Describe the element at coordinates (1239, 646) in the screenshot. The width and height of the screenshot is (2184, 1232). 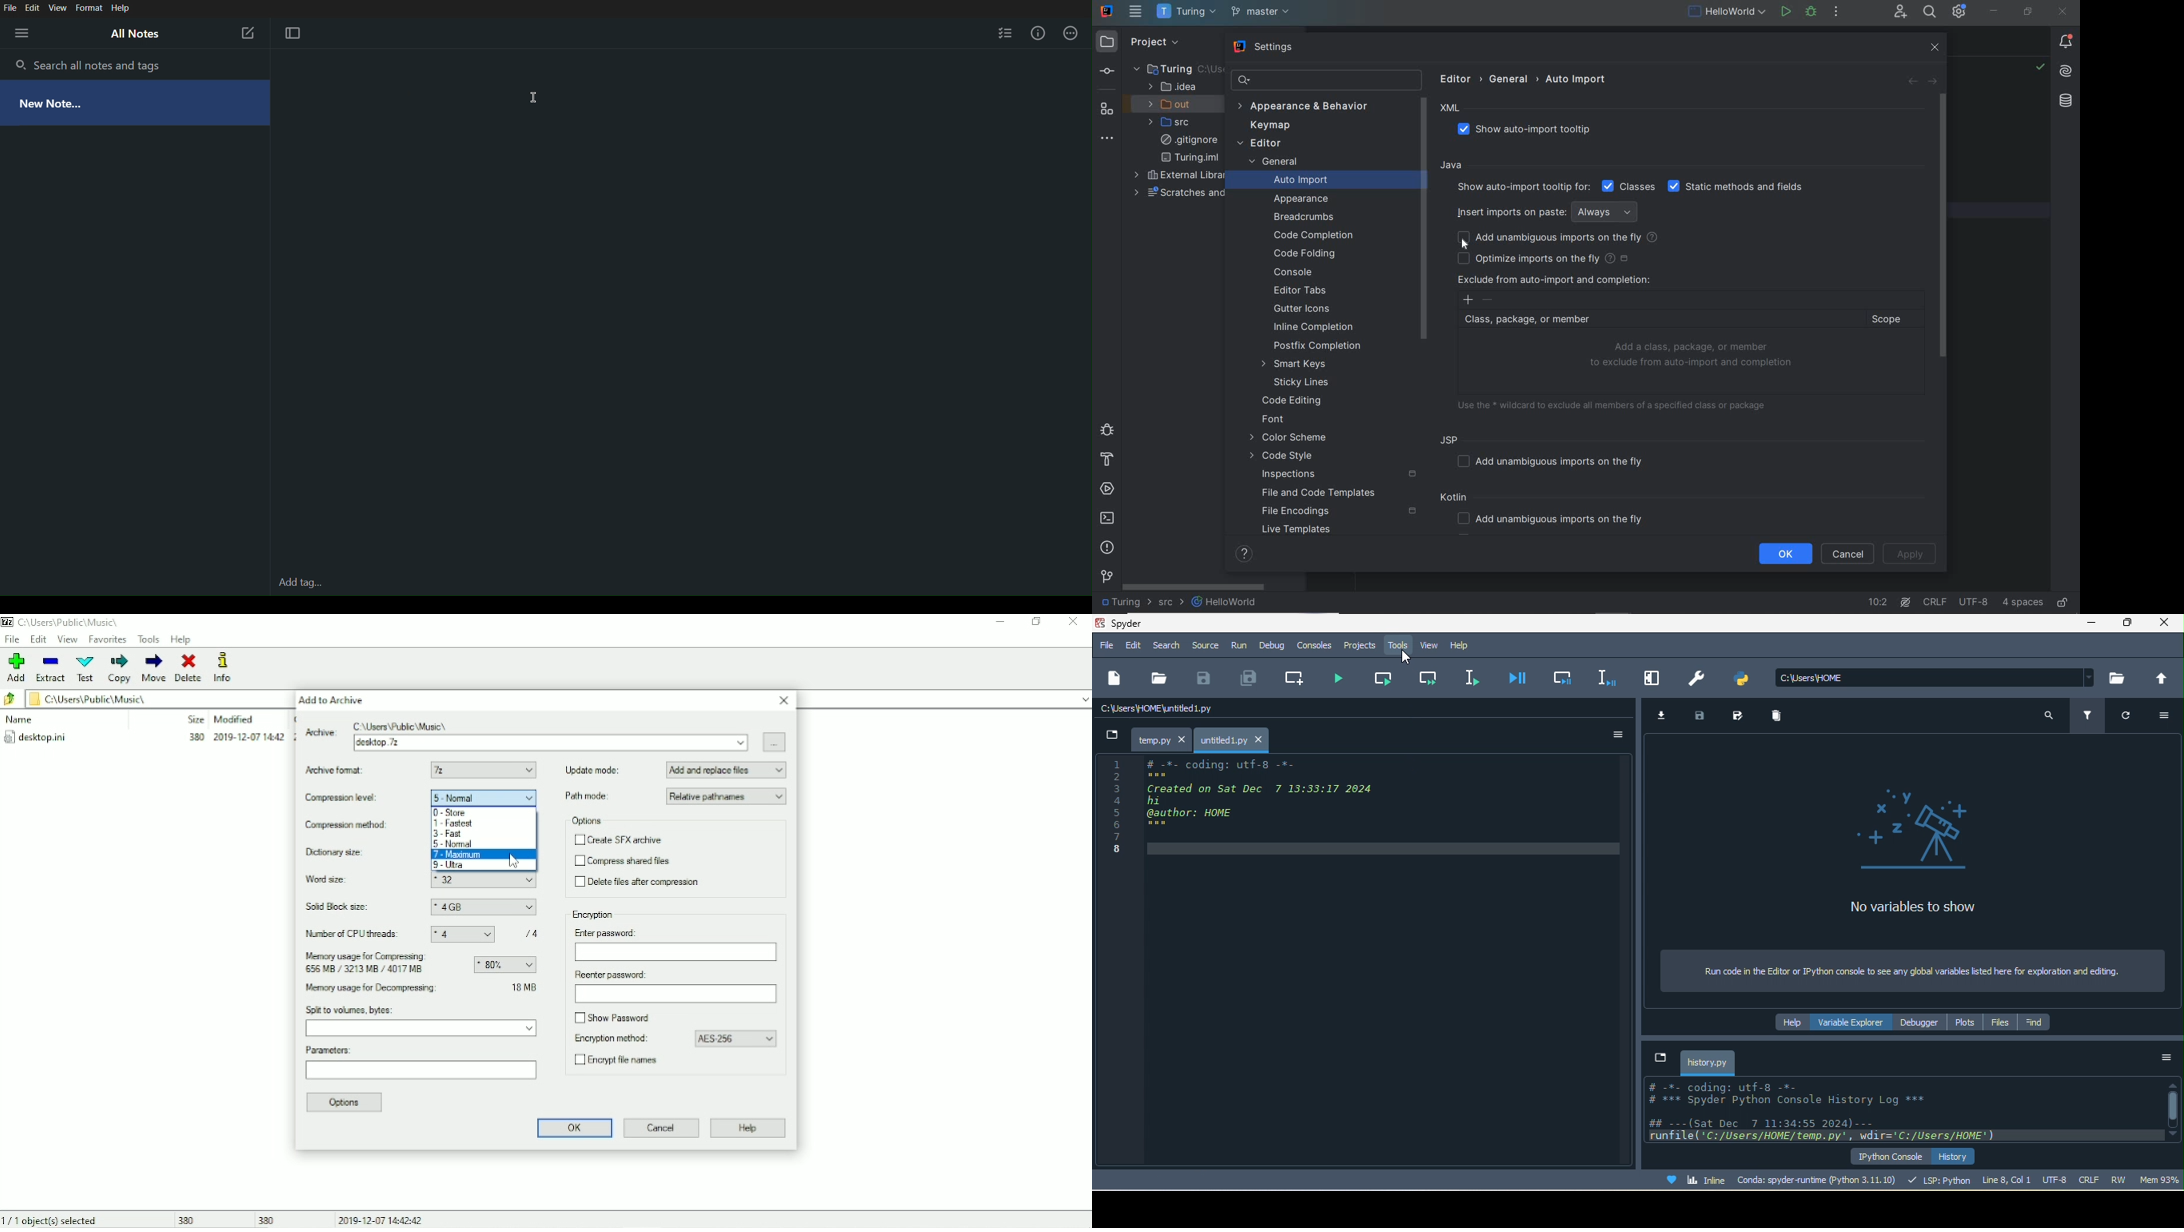
I see `run` at that location.